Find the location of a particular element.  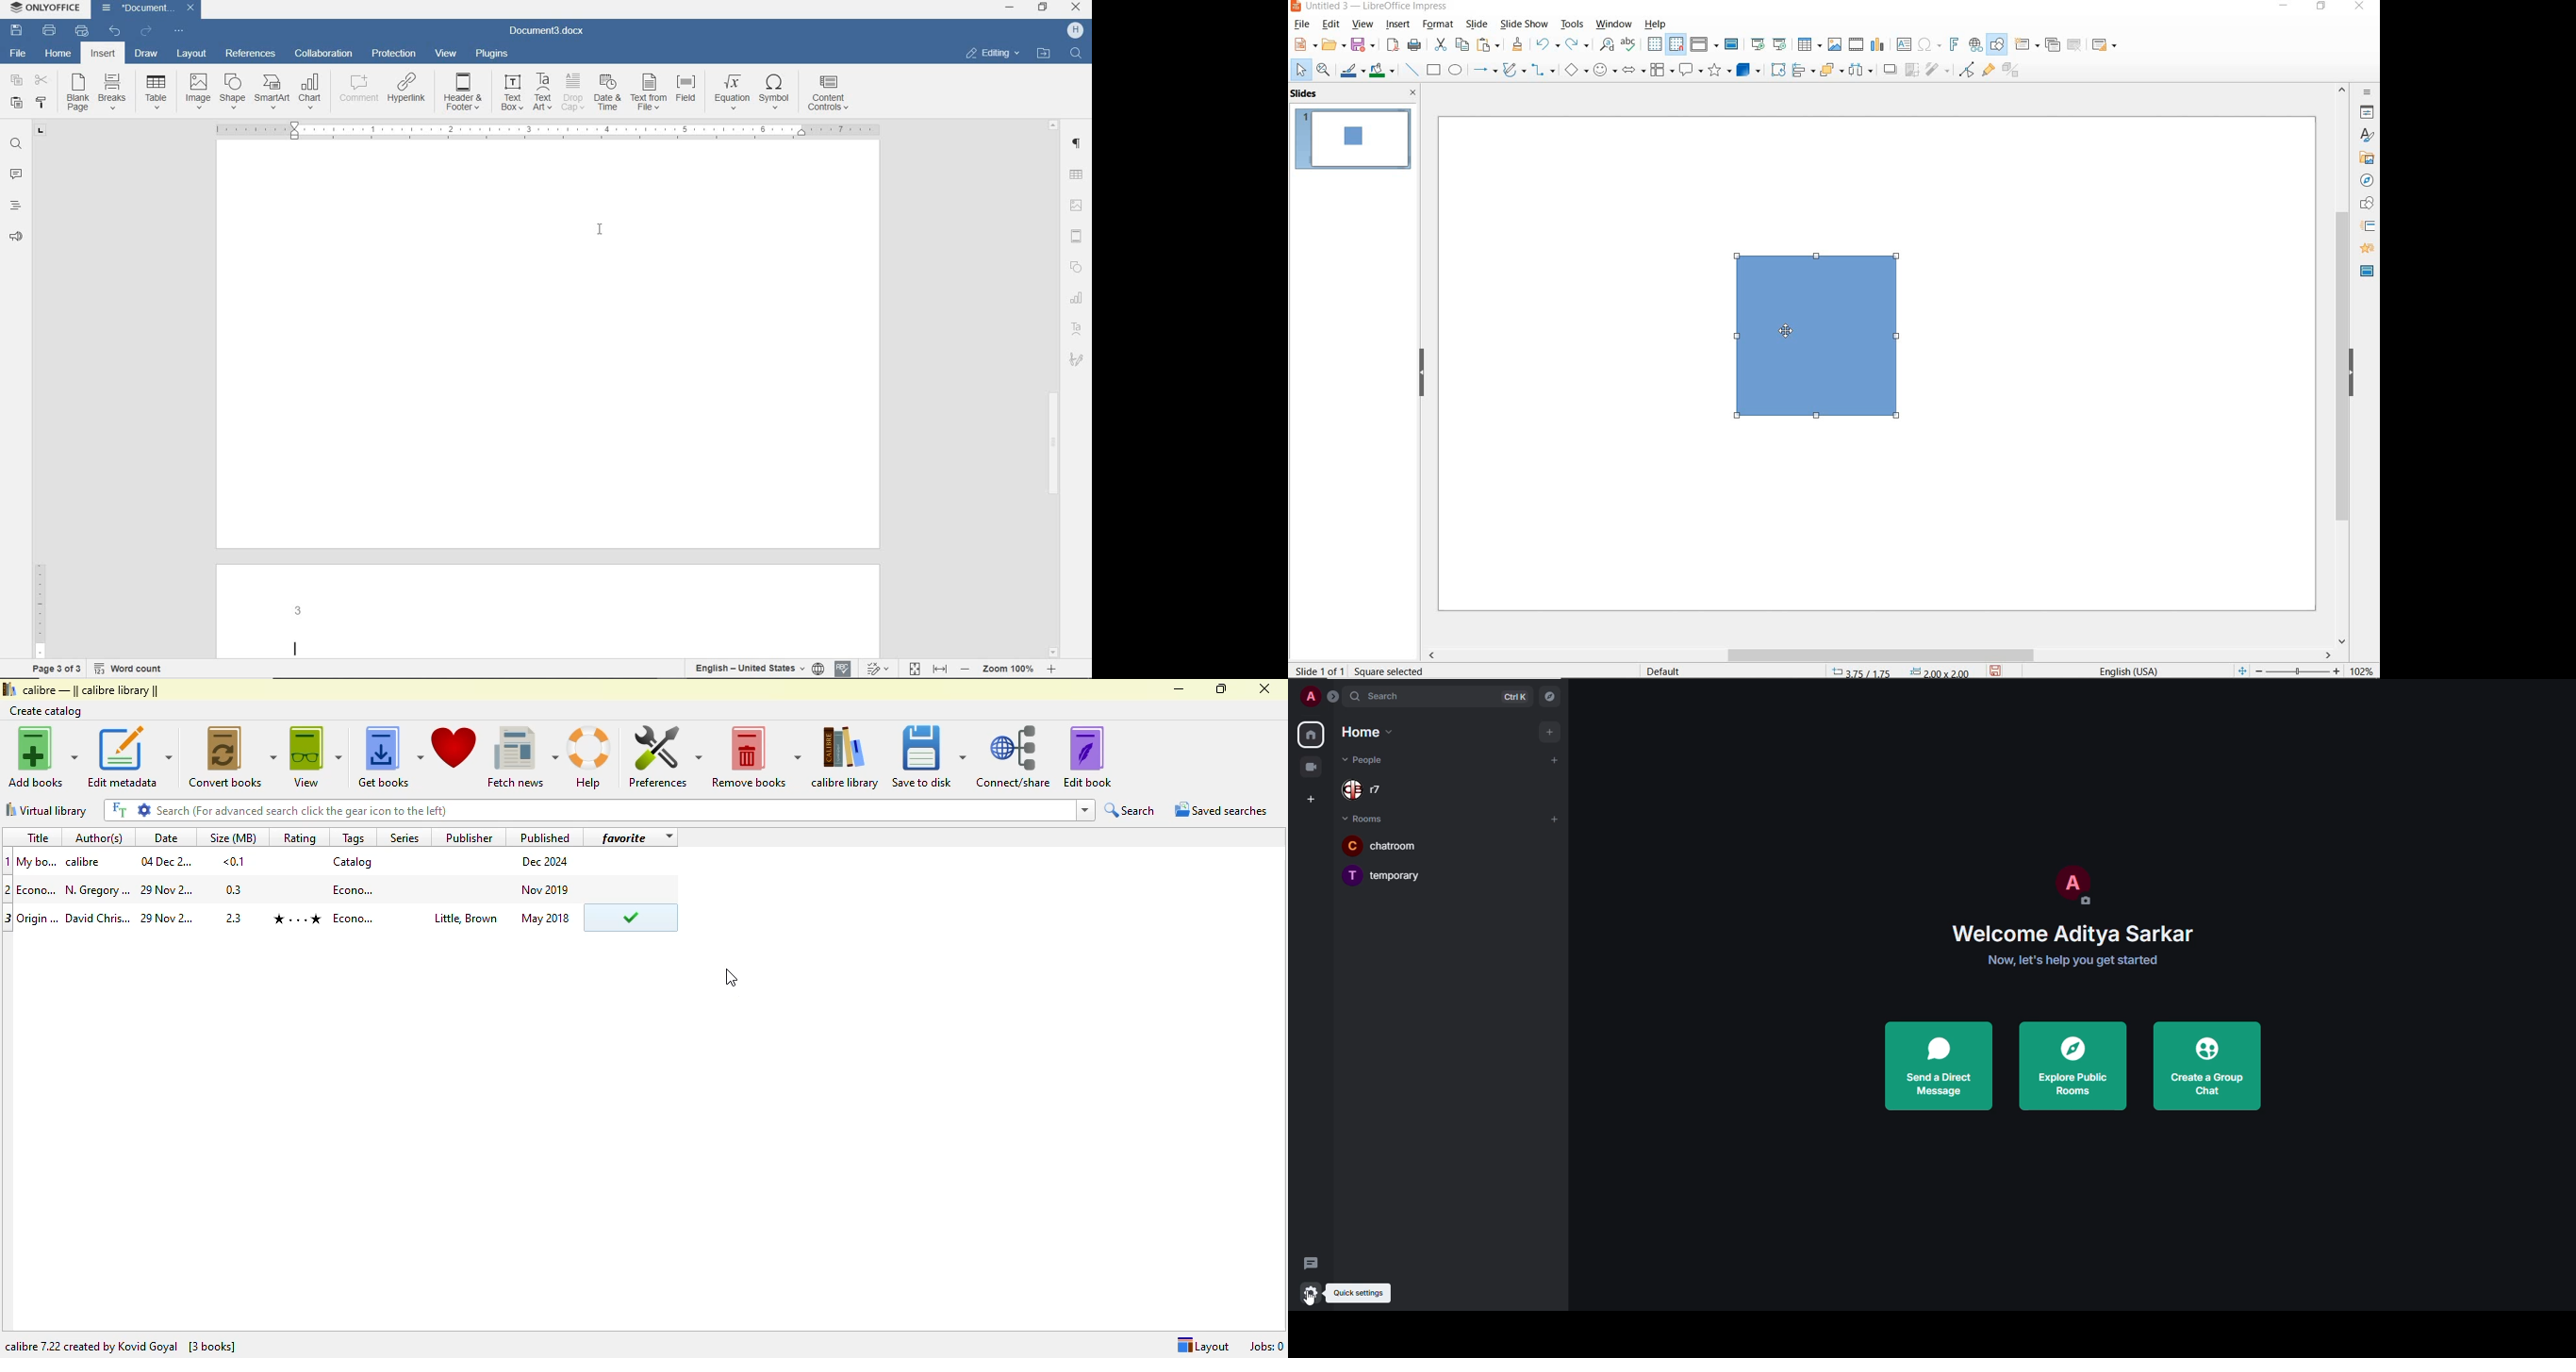

insert line is located at coordinates (1412, 70).